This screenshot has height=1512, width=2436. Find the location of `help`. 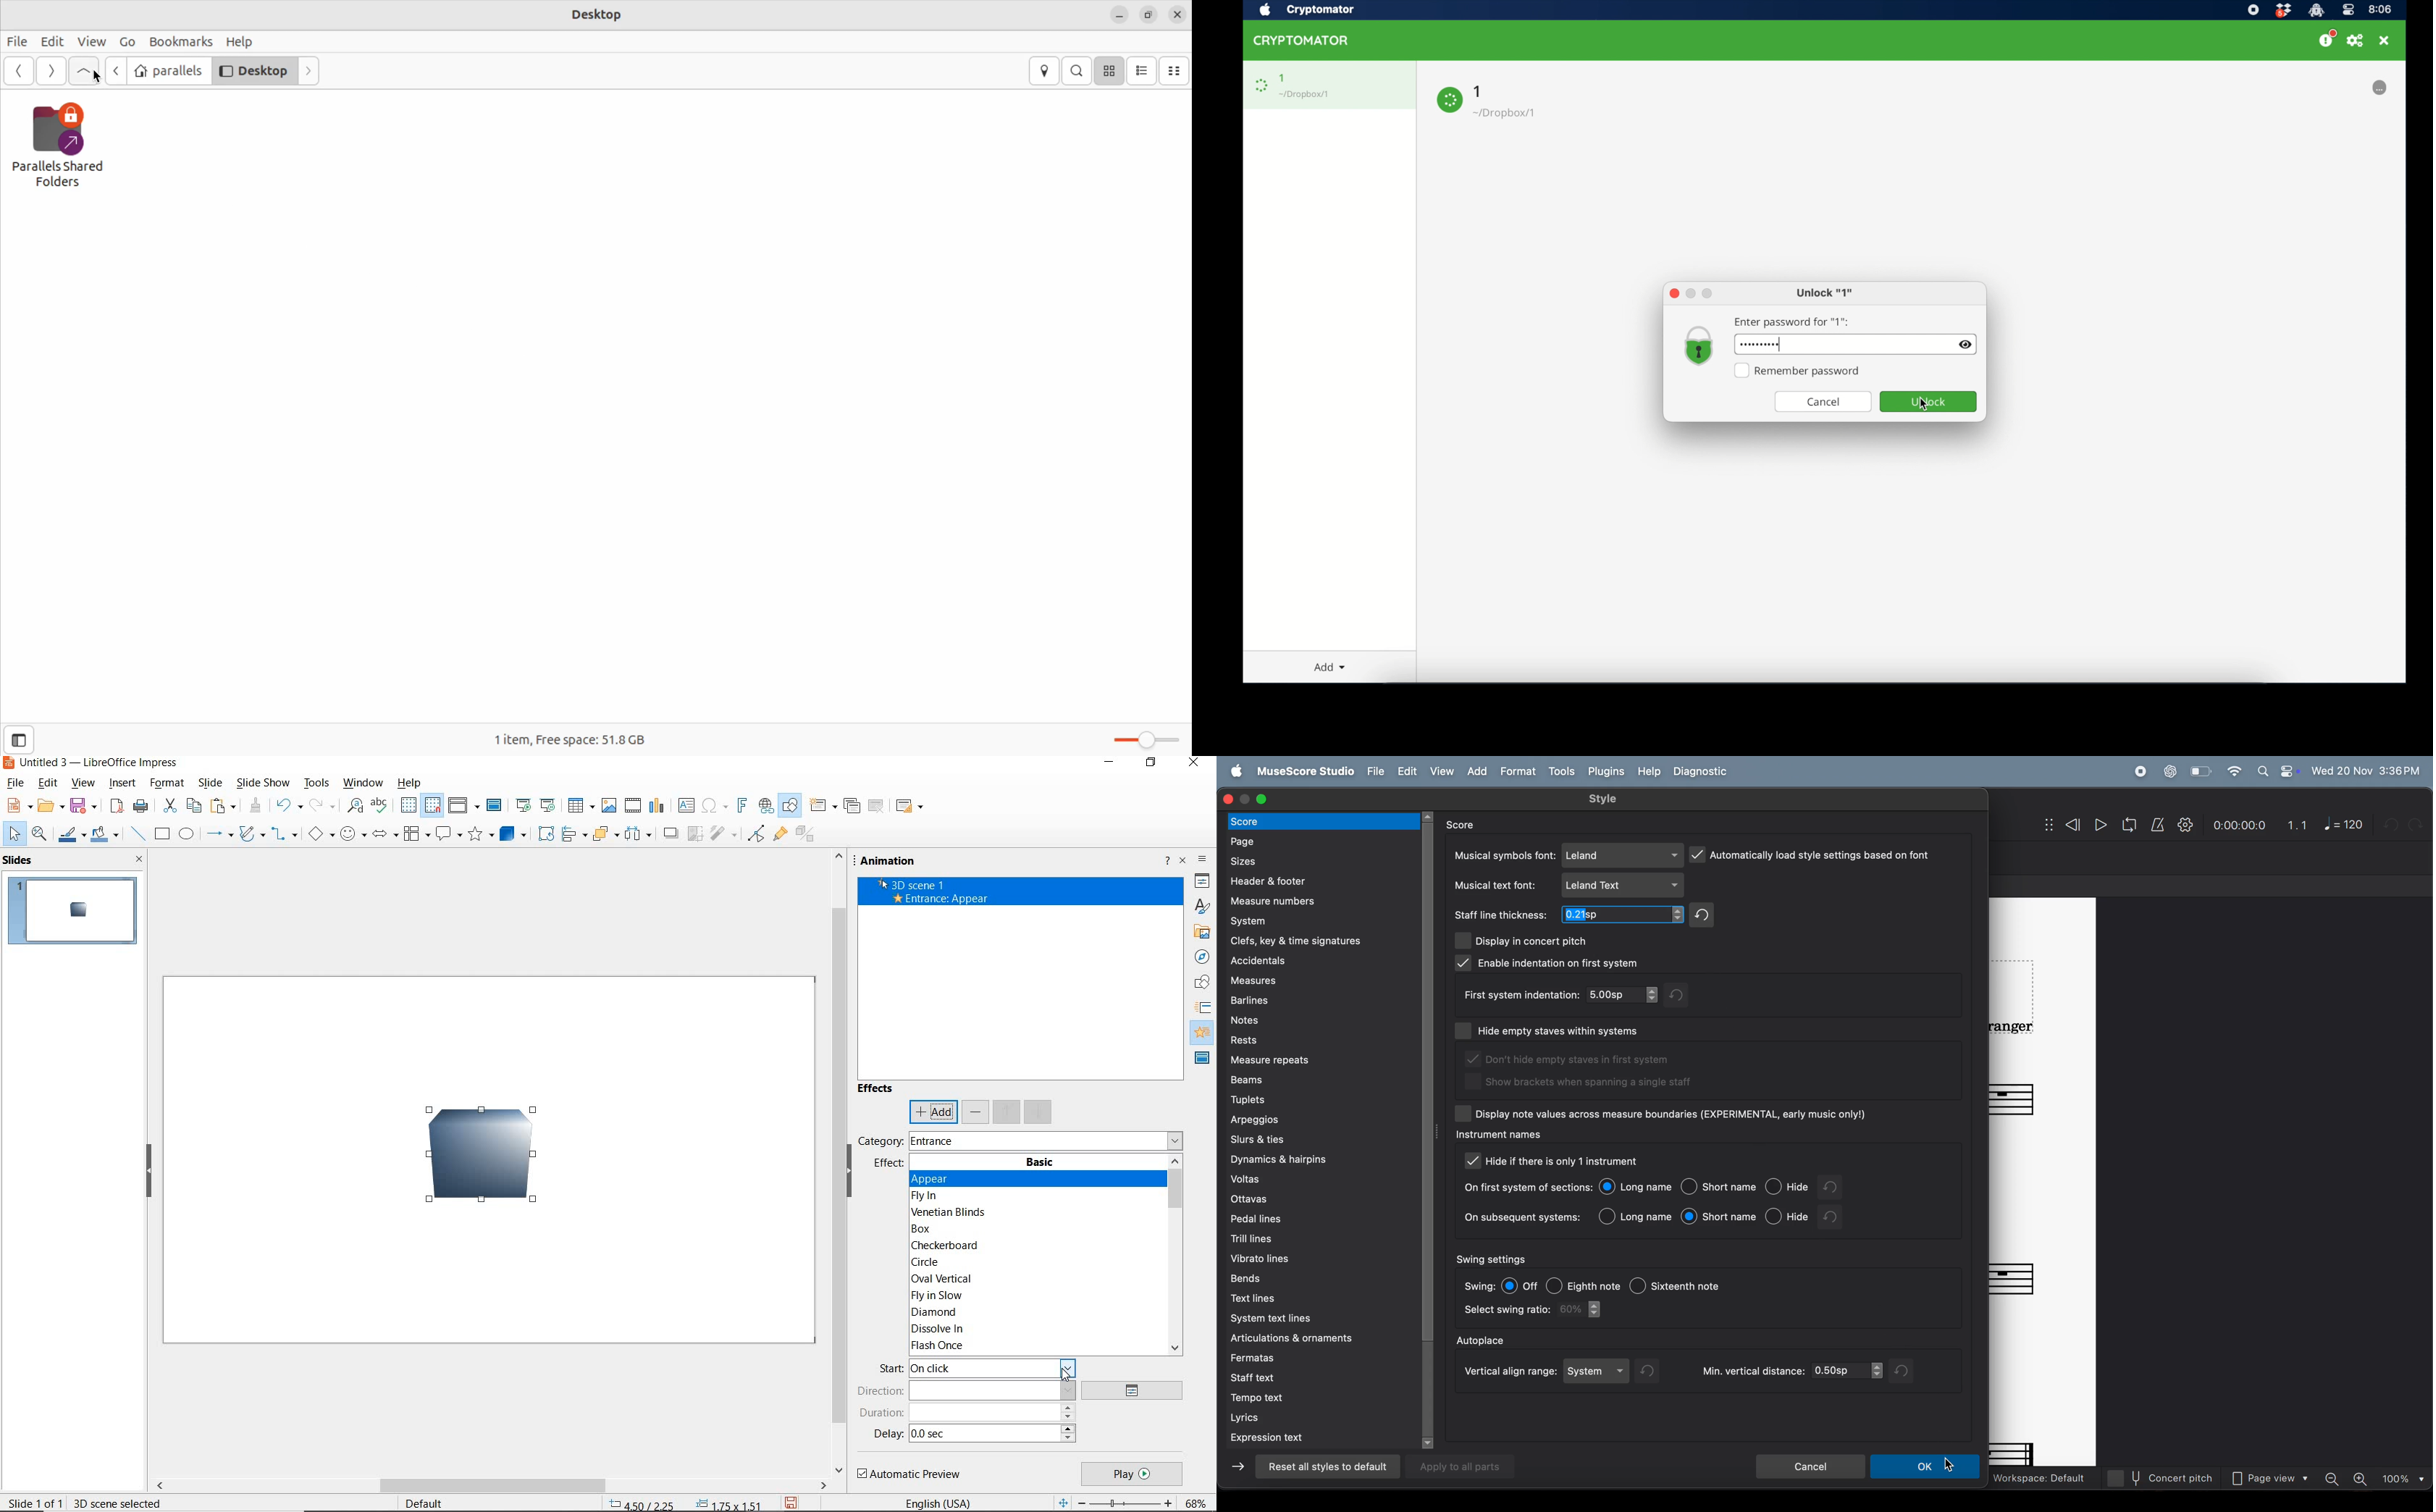

help is located at coordinates (407, 784).